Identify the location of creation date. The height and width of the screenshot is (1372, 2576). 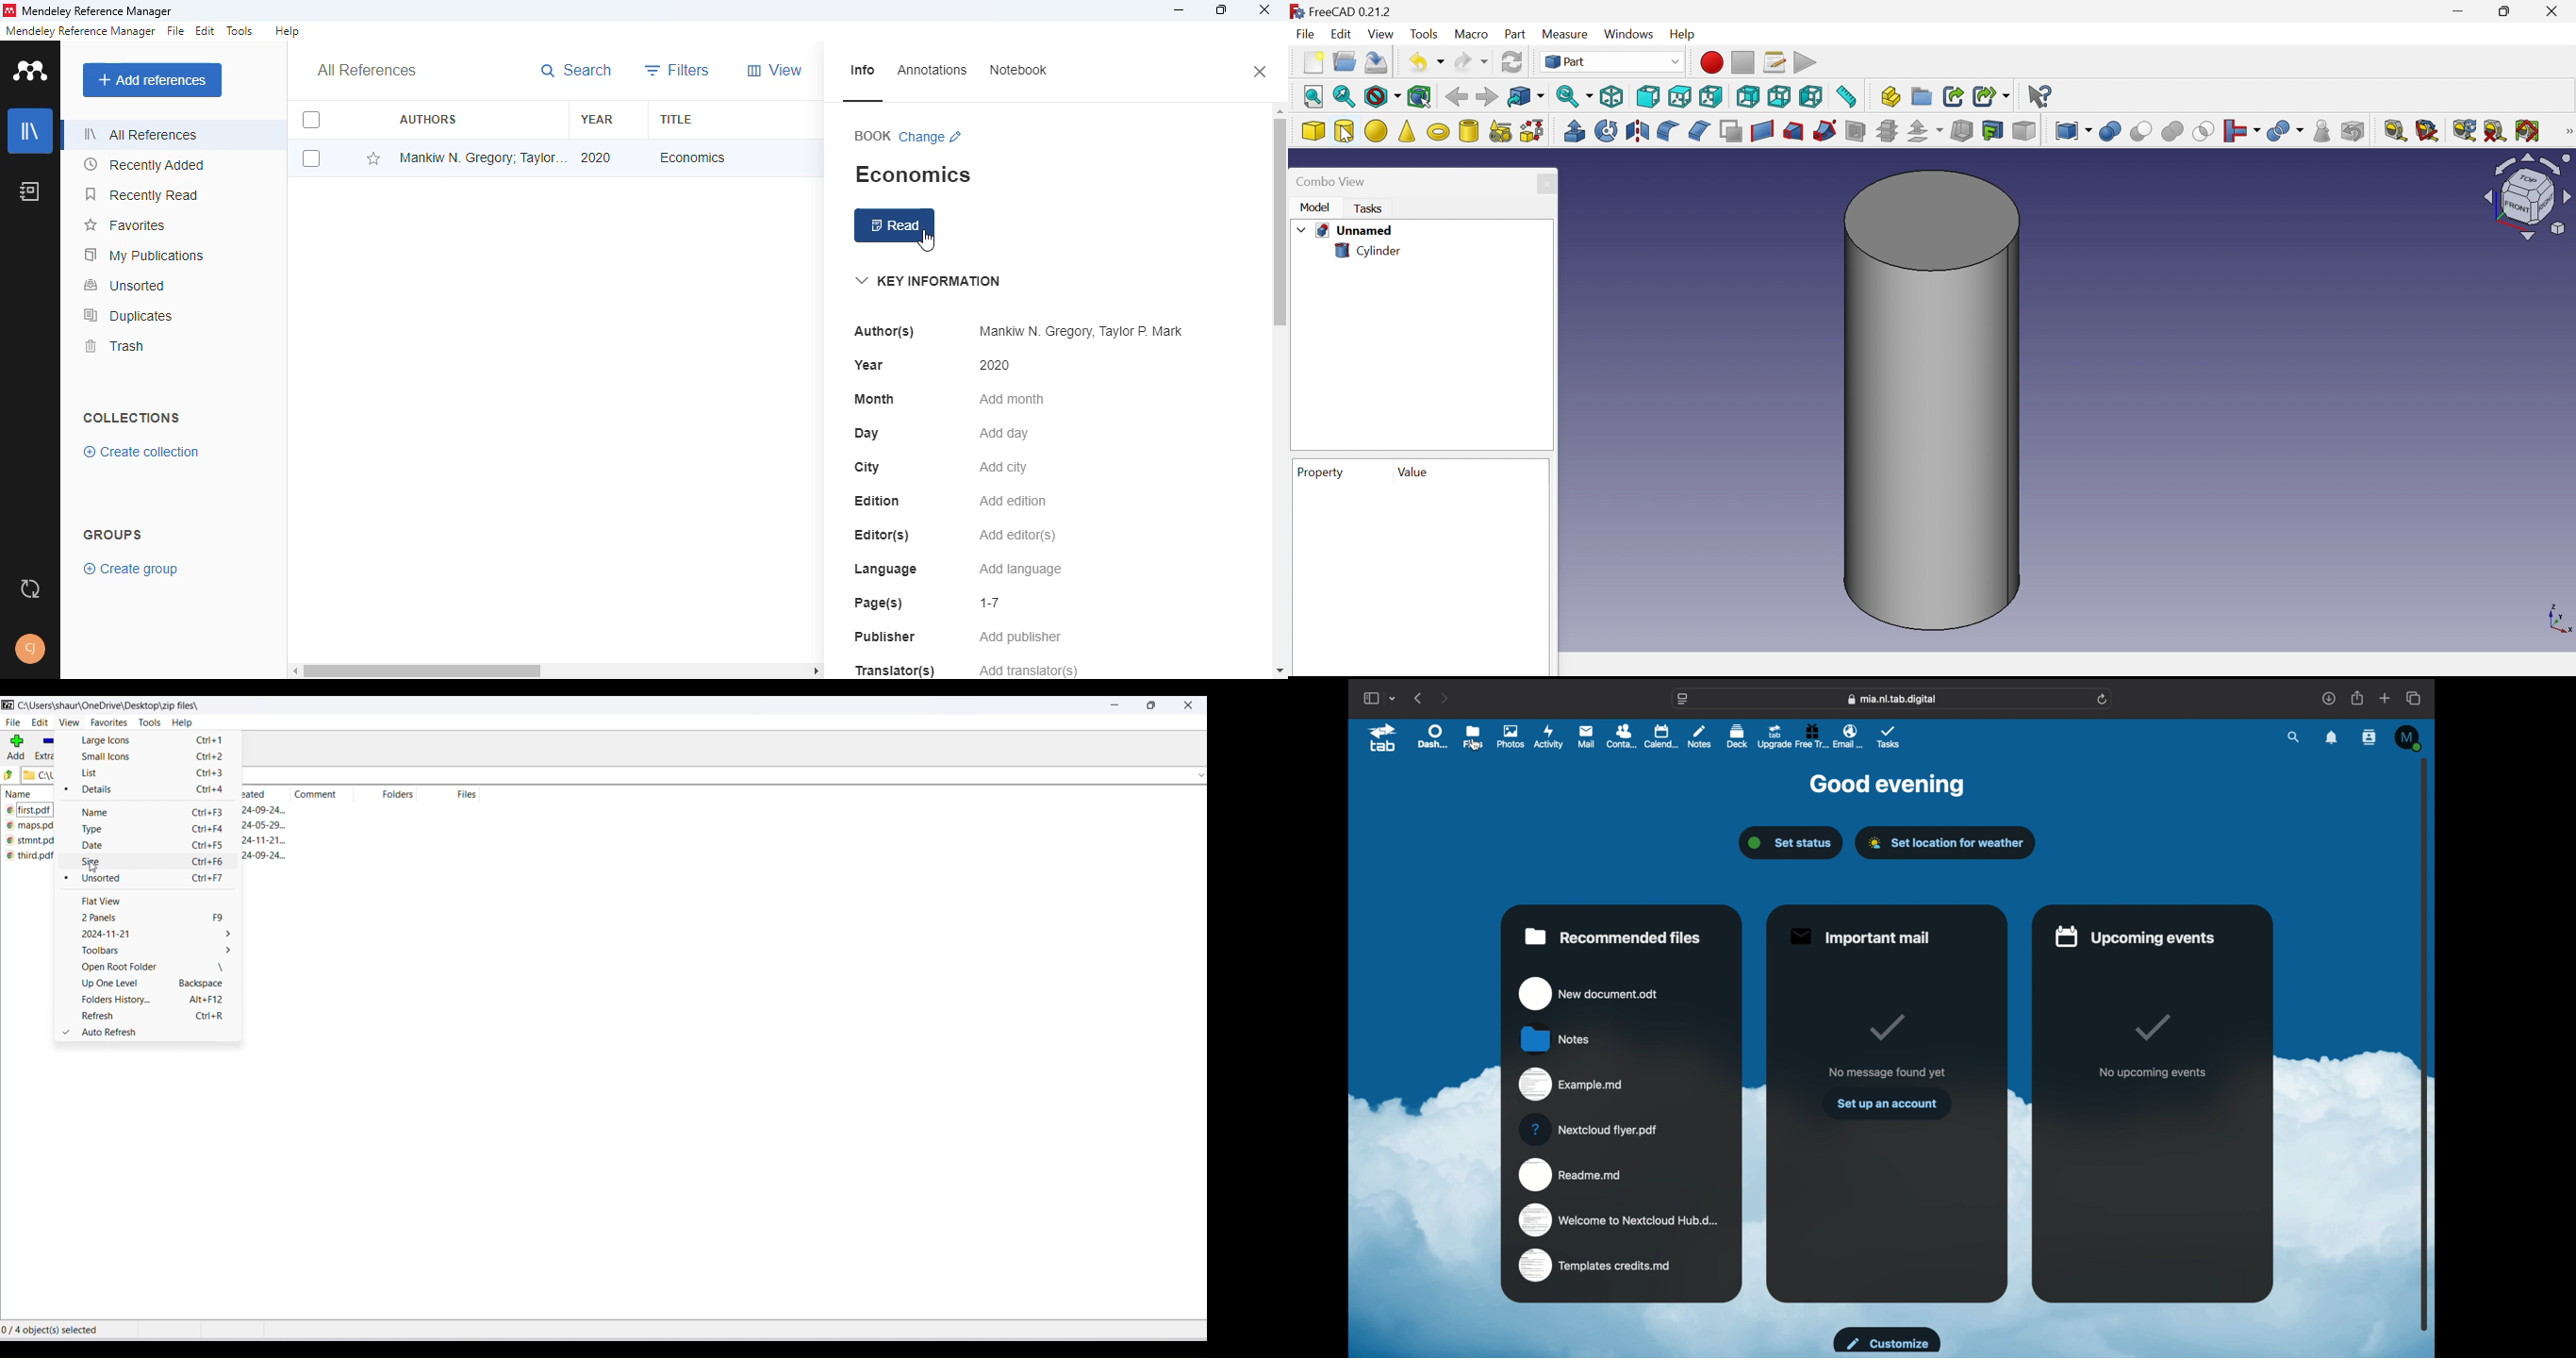
(255, 794).